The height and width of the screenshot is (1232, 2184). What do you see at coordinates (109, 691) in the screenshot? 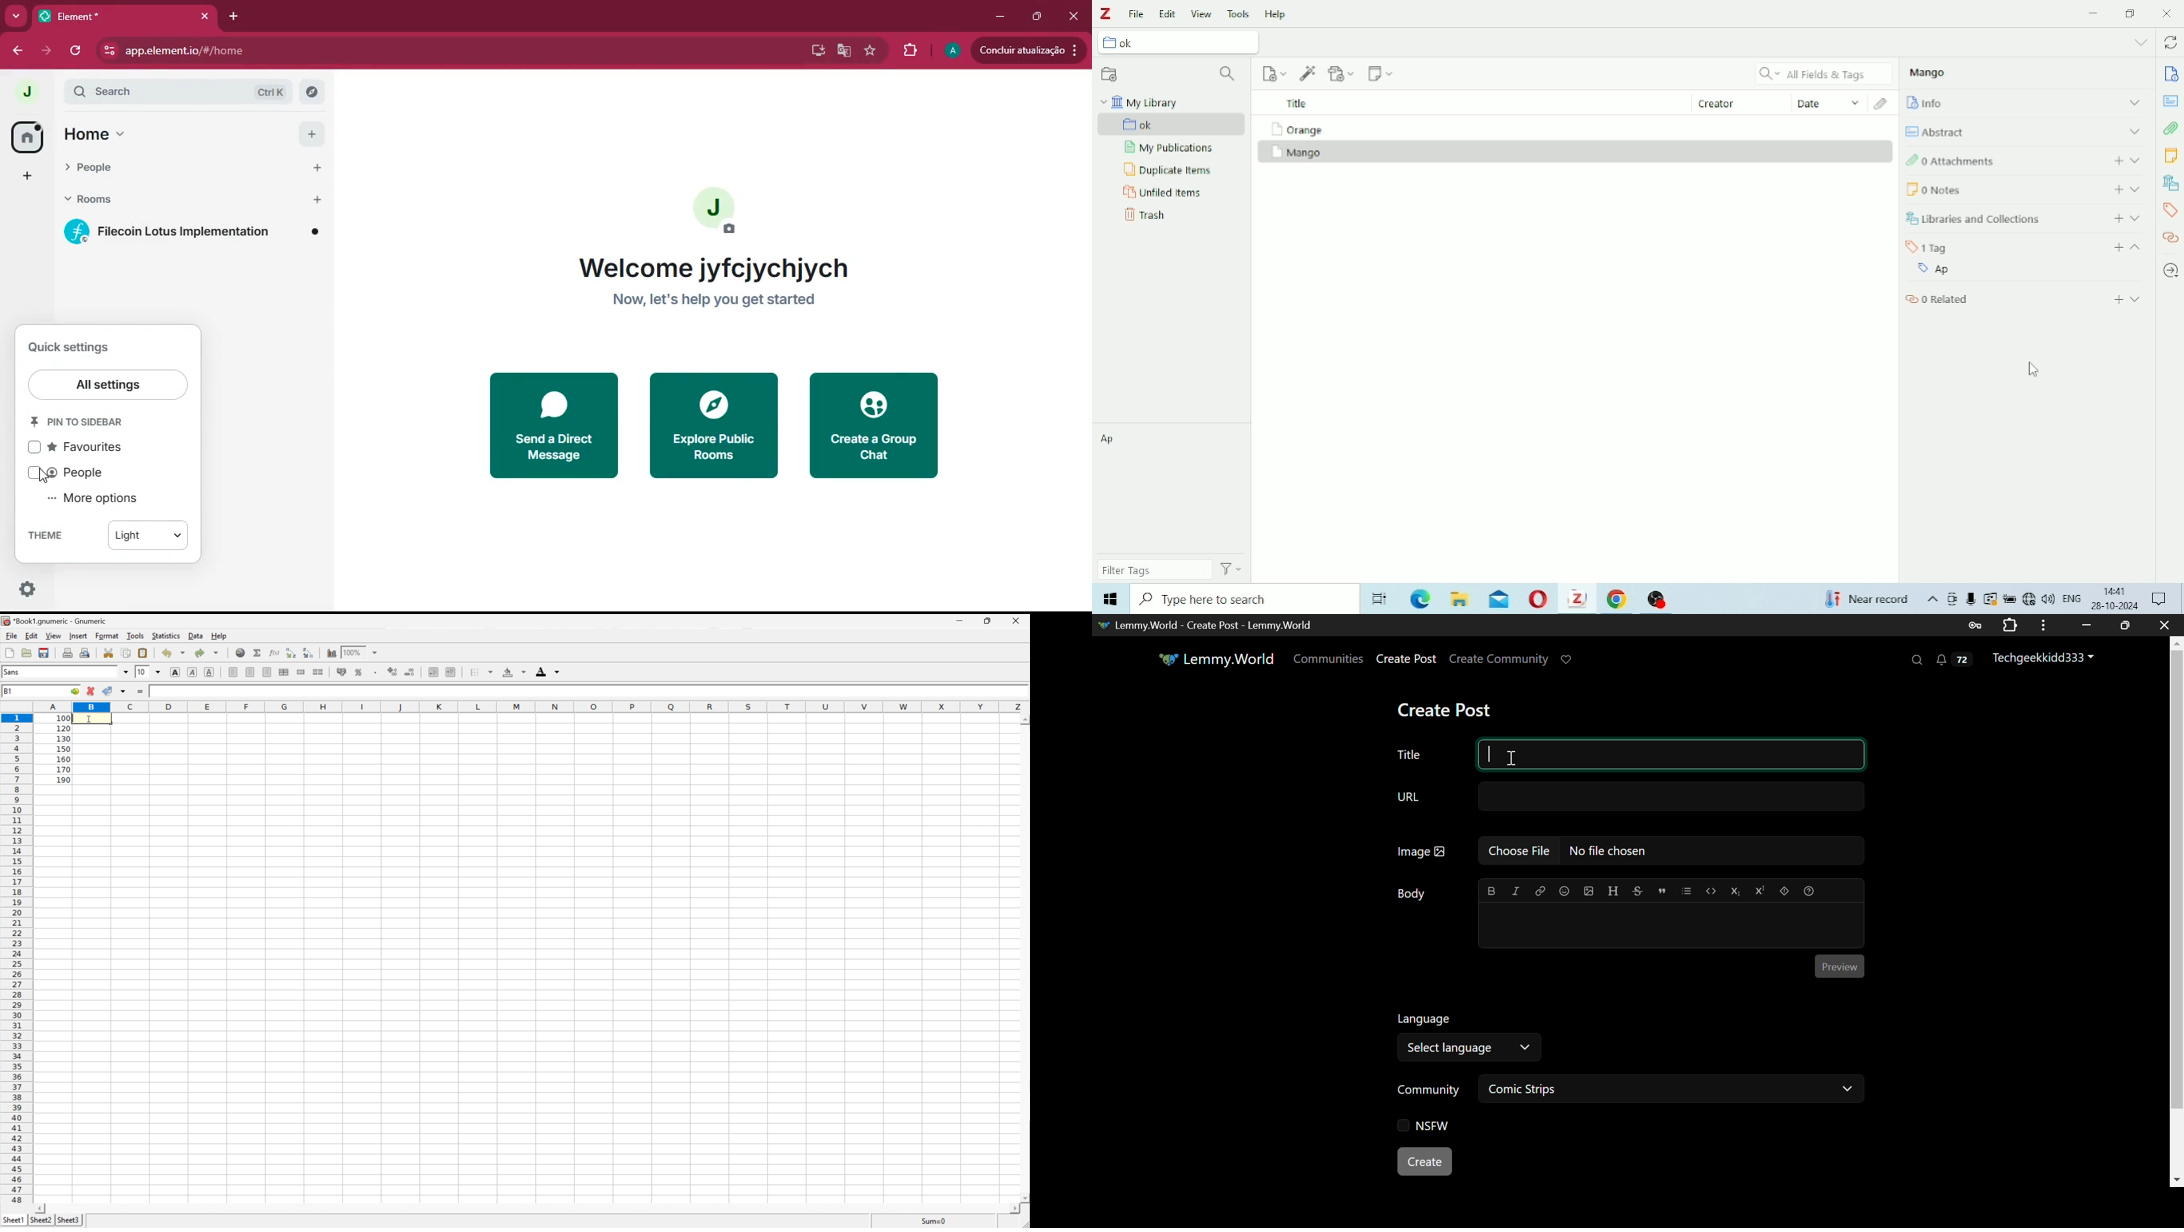
I see `Accept changes` at bounding box center [109, 691].